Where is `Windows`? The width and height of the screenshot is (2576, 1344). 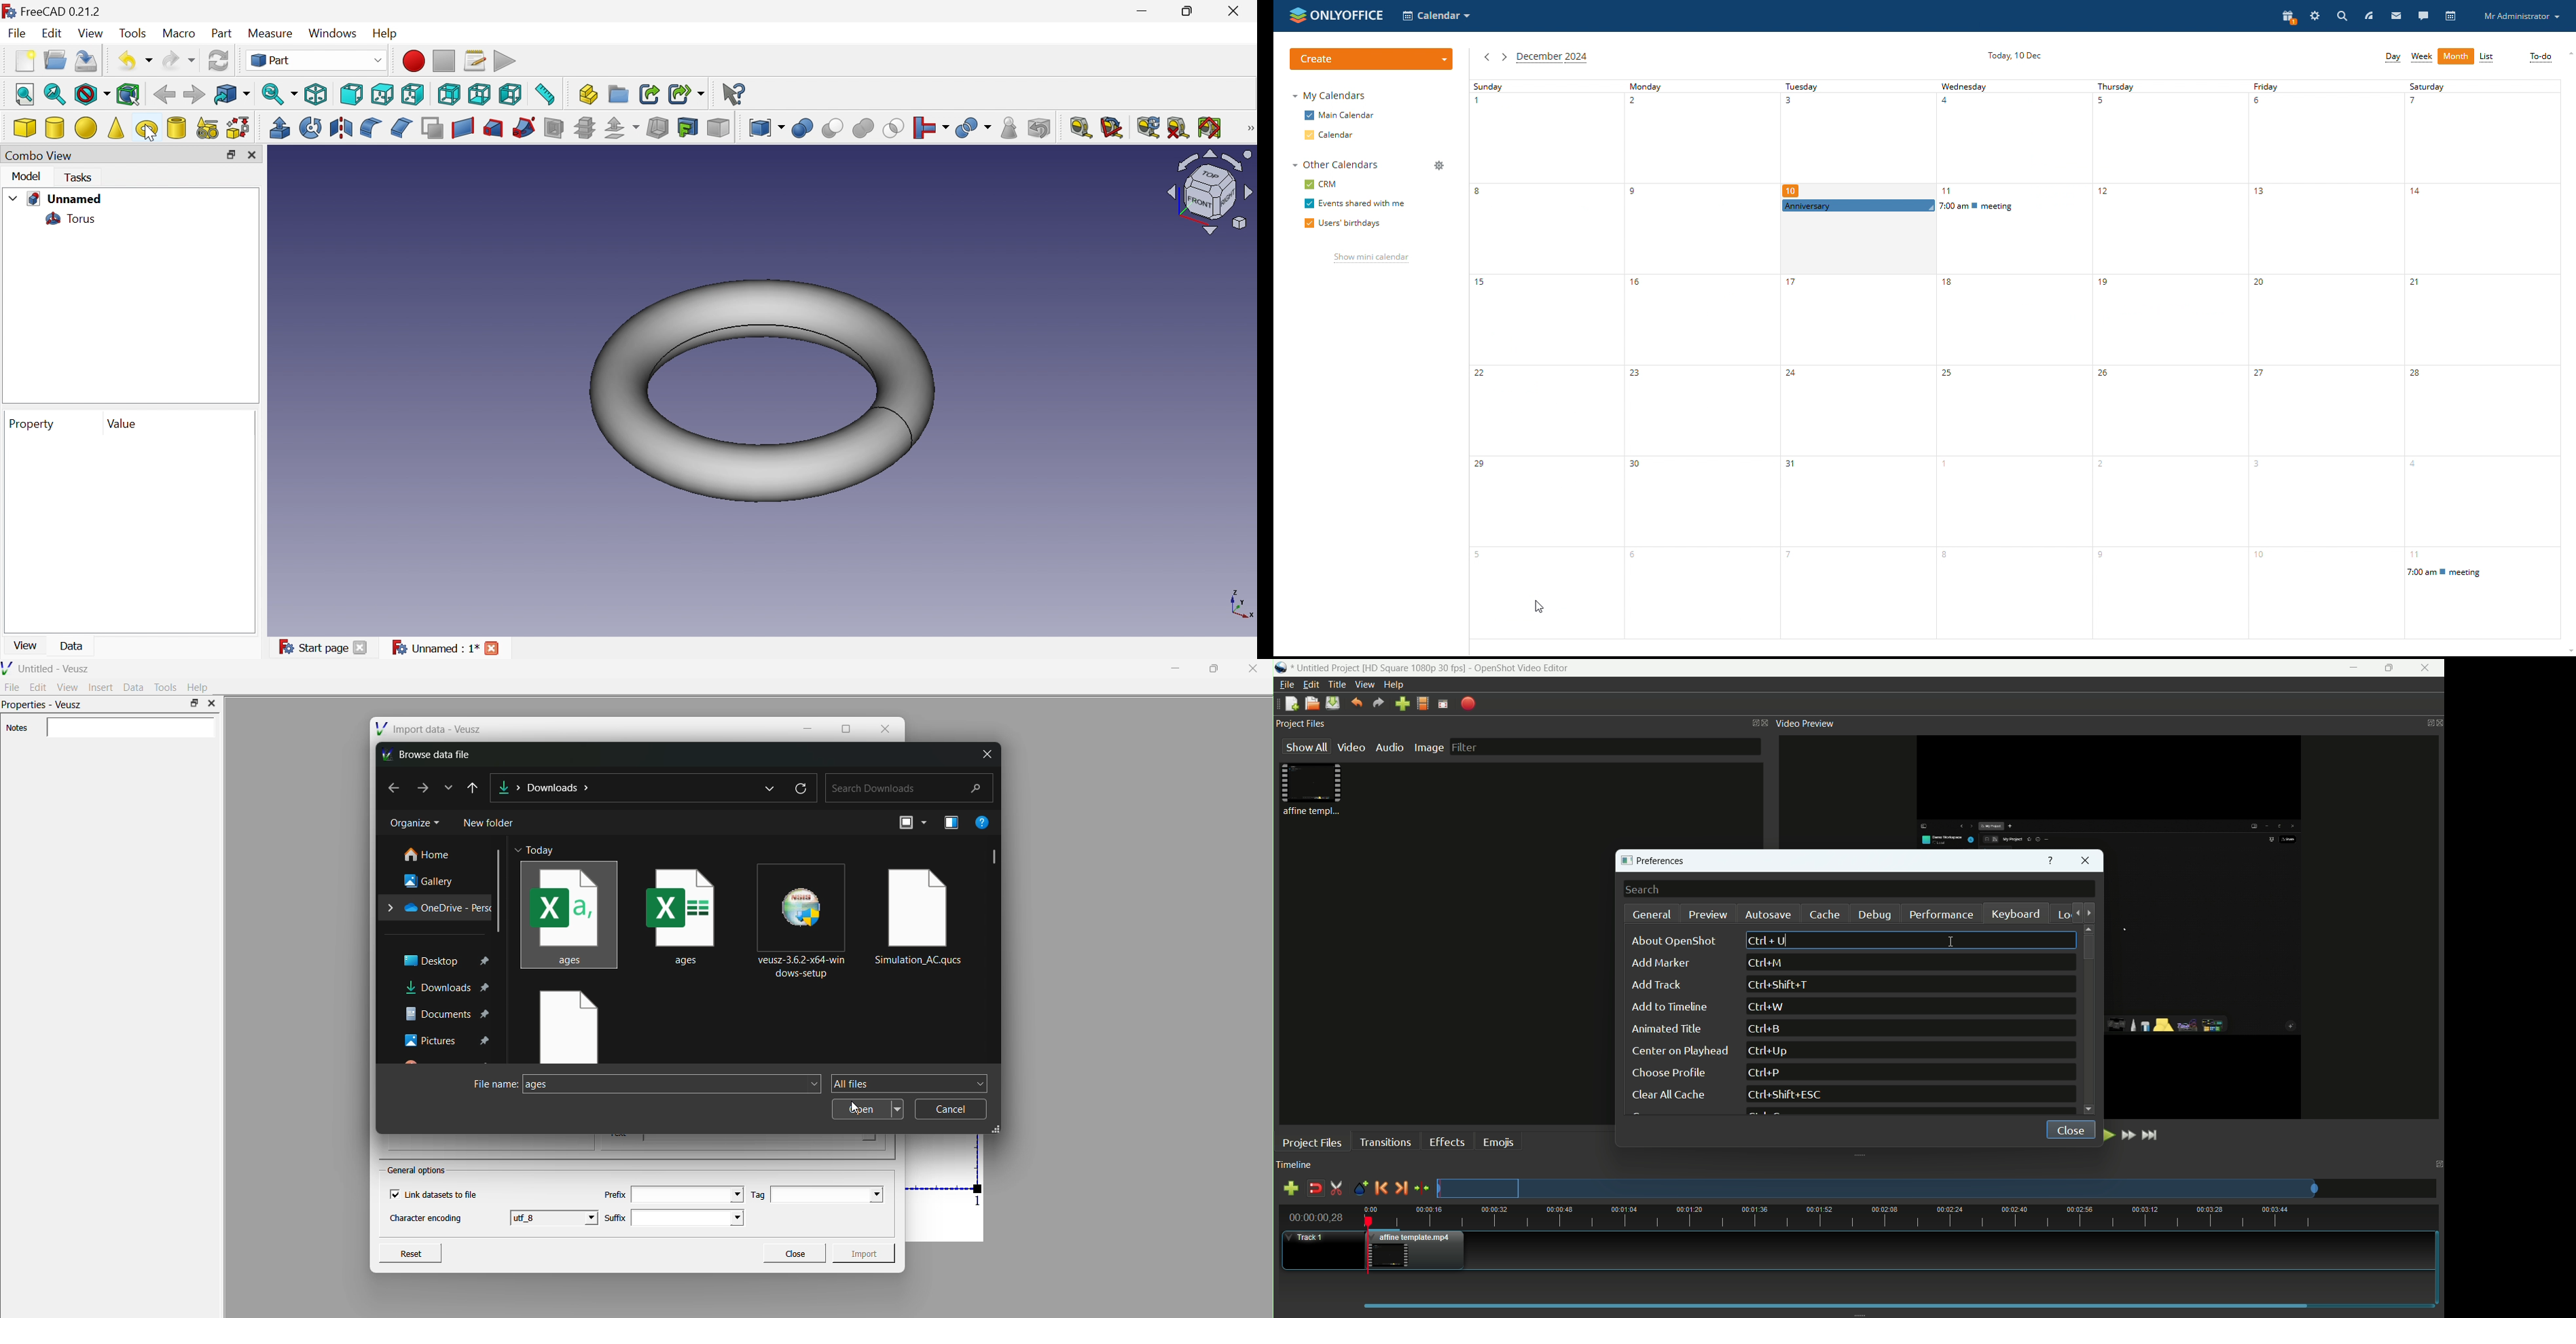 Windows is located at coordinates (332, 33).